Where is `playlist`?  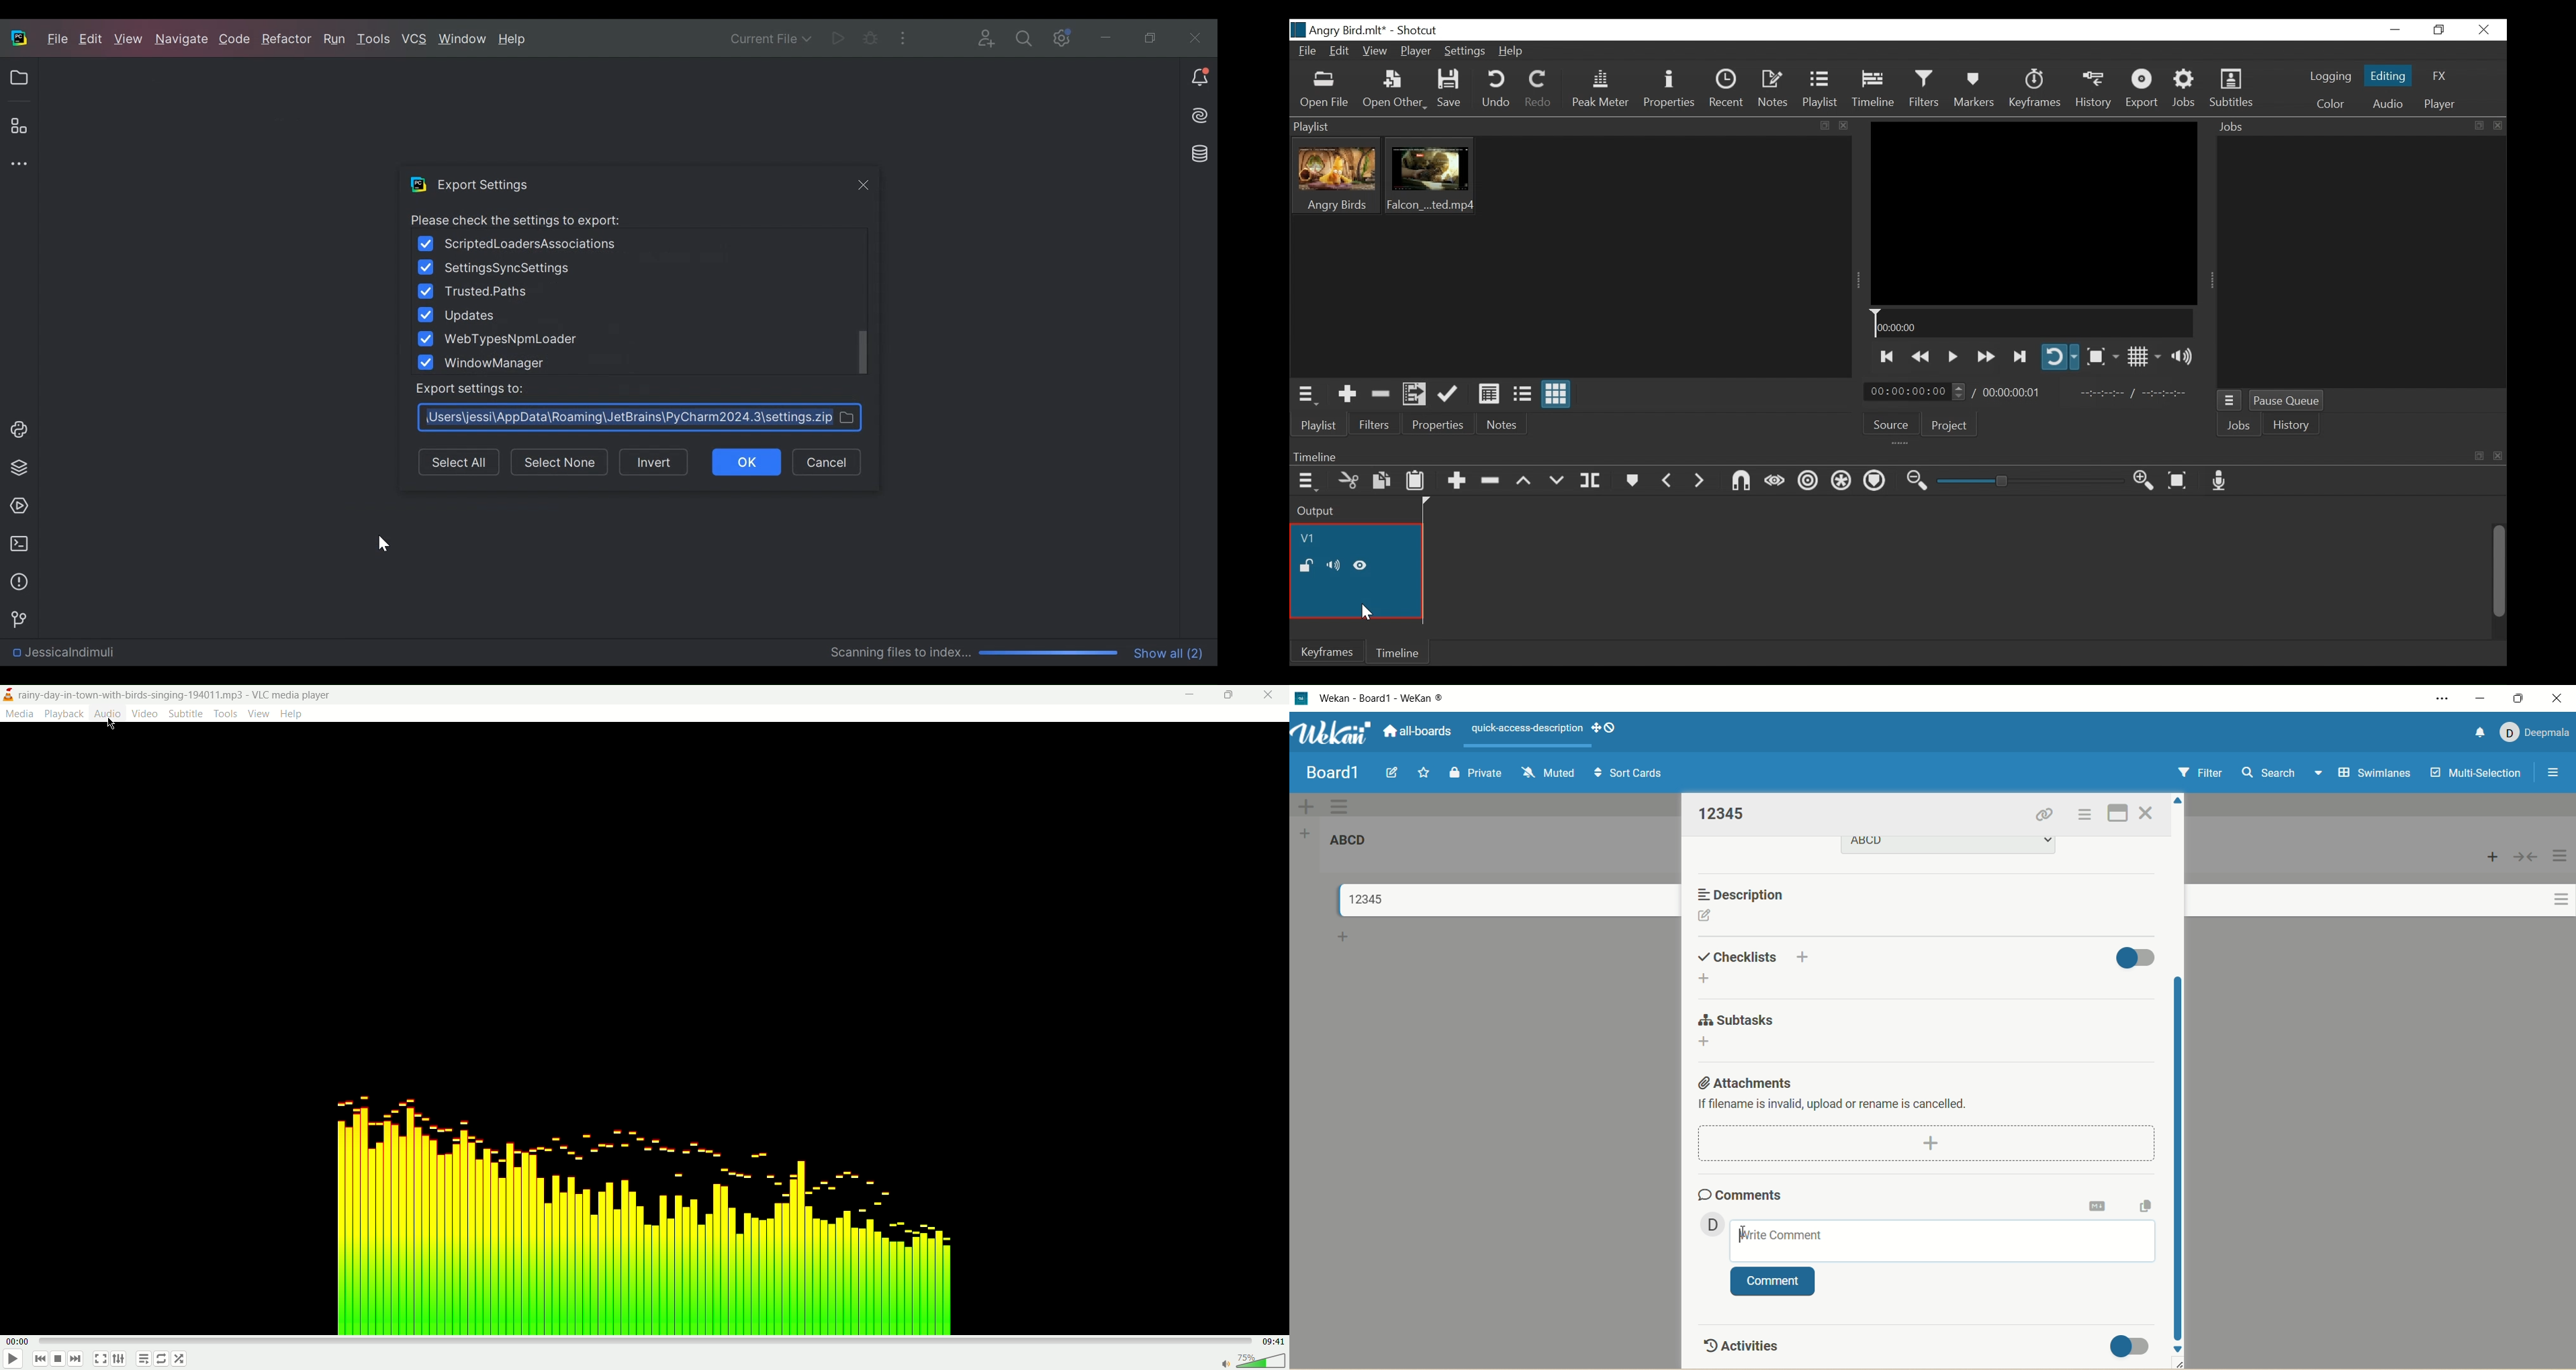 playlist is located at coordinates (140, 1361).